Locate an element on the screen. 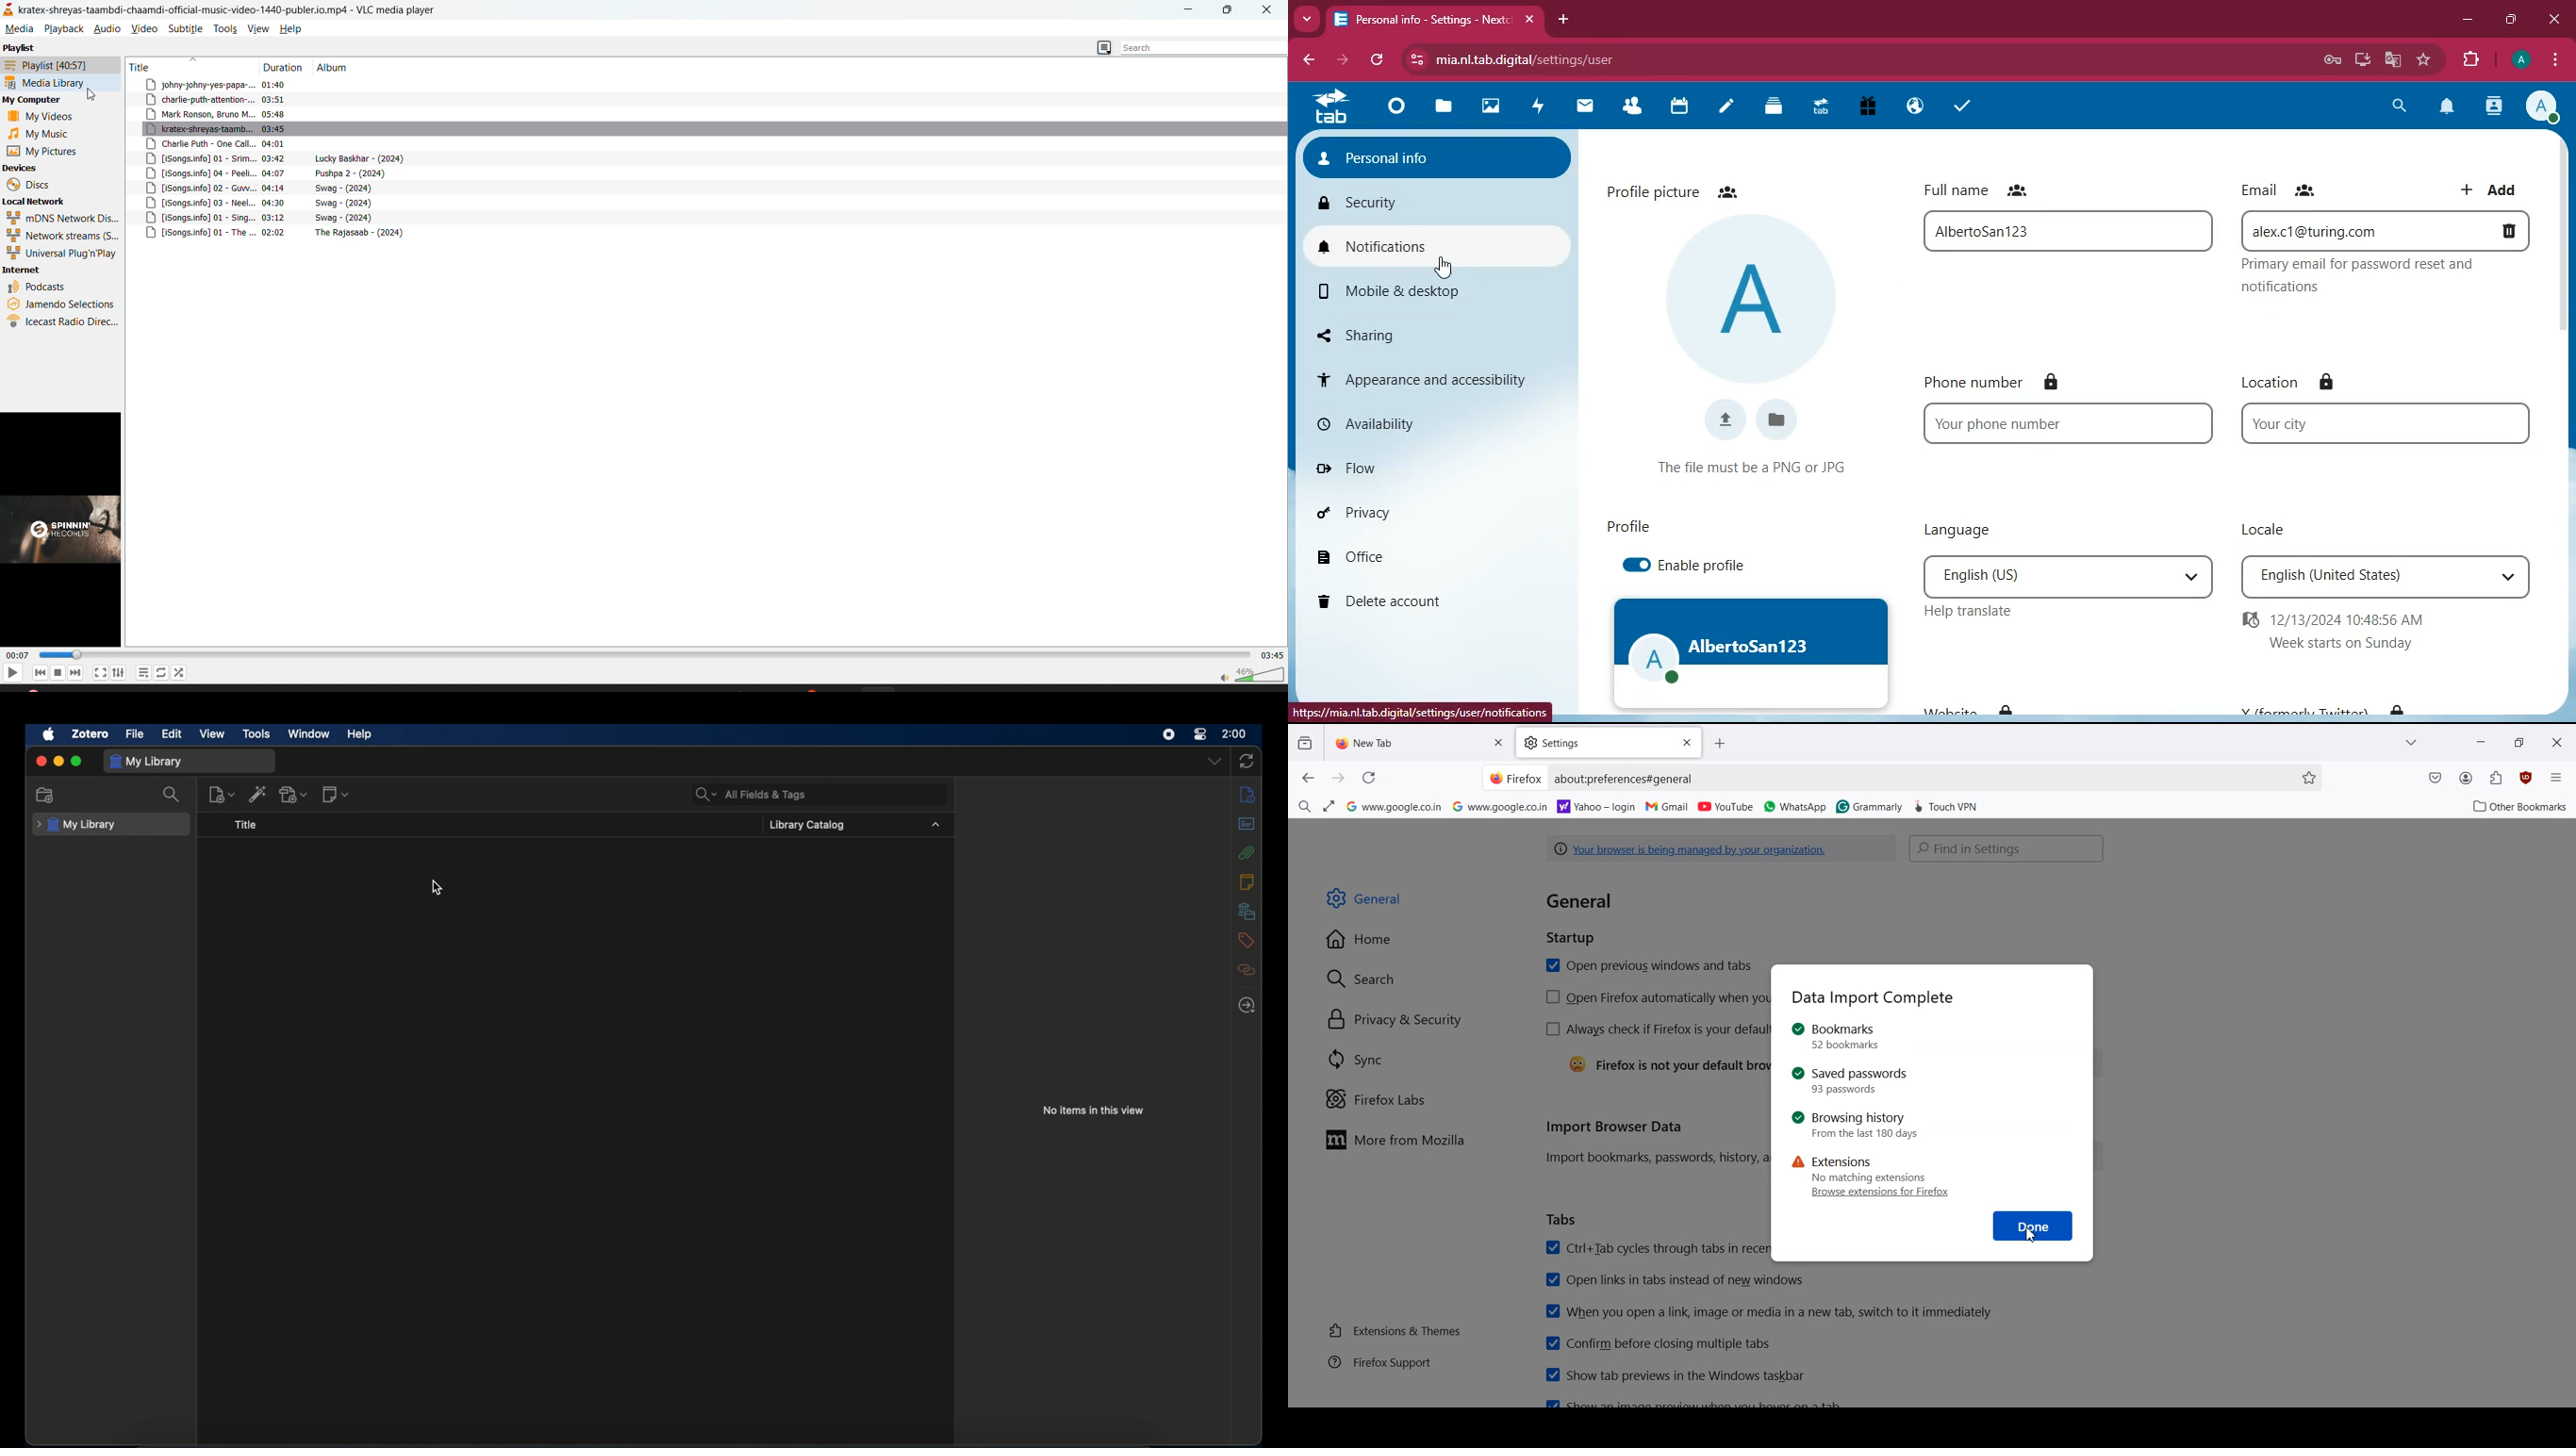 This screenshot has height=1456, width=2576. Hyperlink is located at coordinates (1626, 780).